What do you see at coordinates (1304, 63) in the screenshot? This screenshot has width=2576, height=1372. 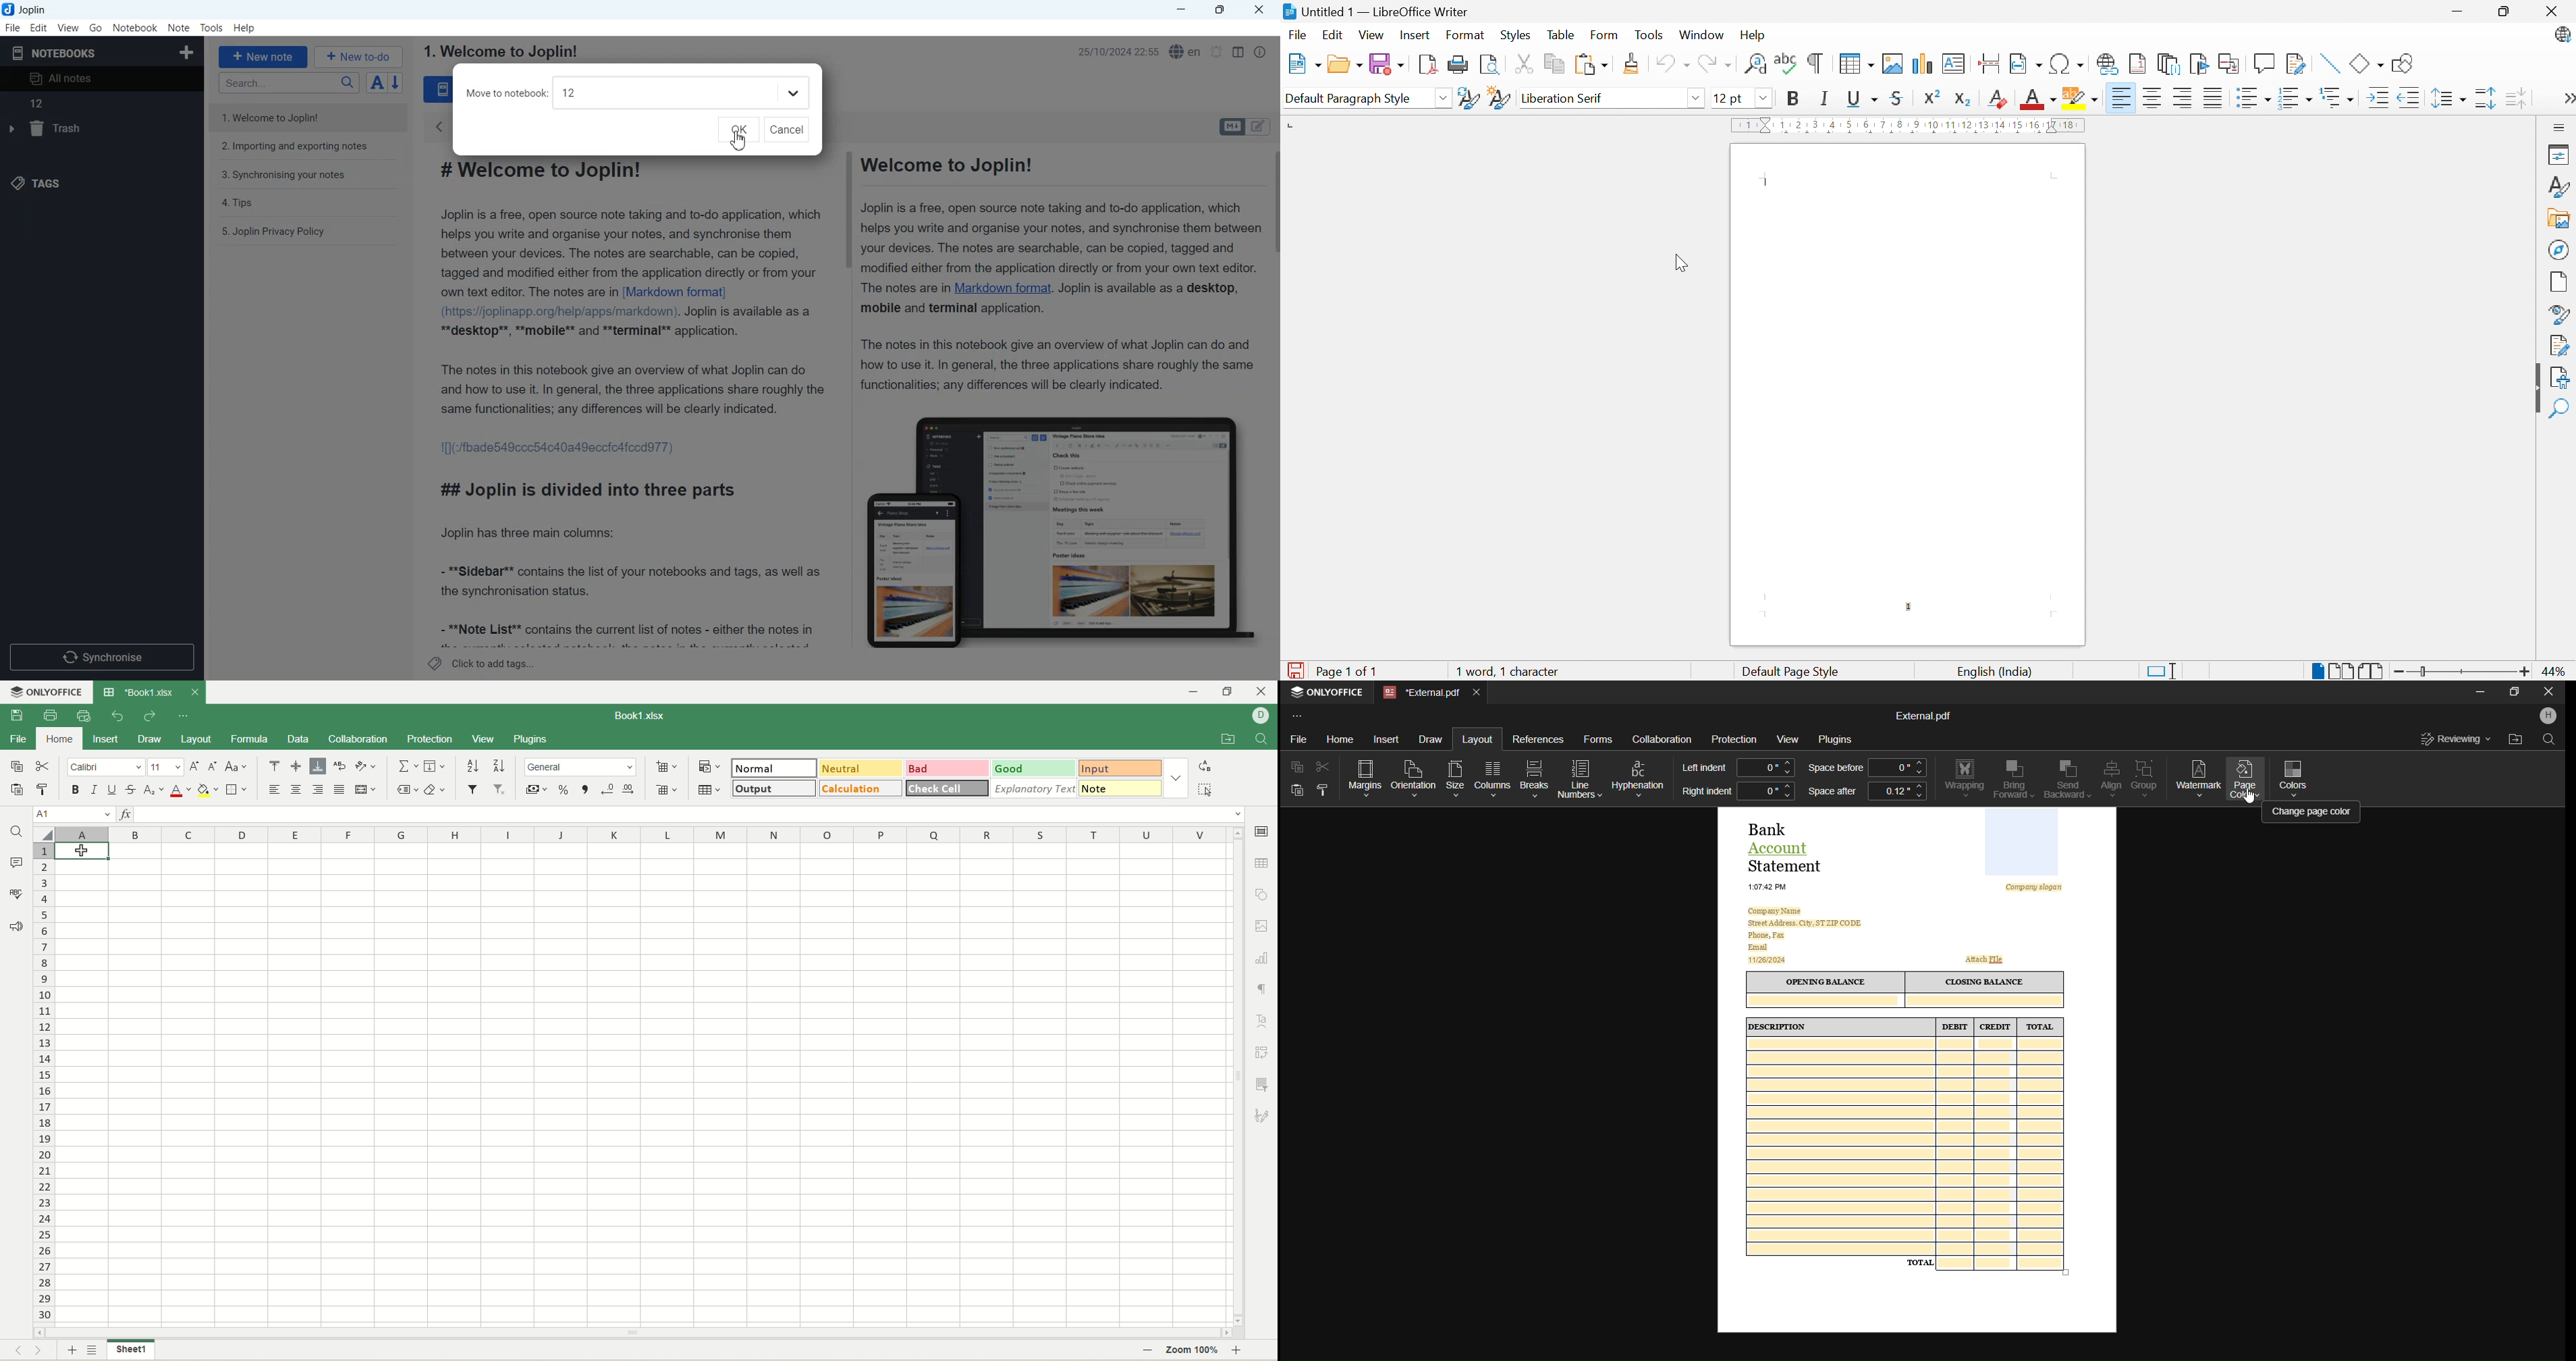 I see `New` at bounding box center [1304, 63].